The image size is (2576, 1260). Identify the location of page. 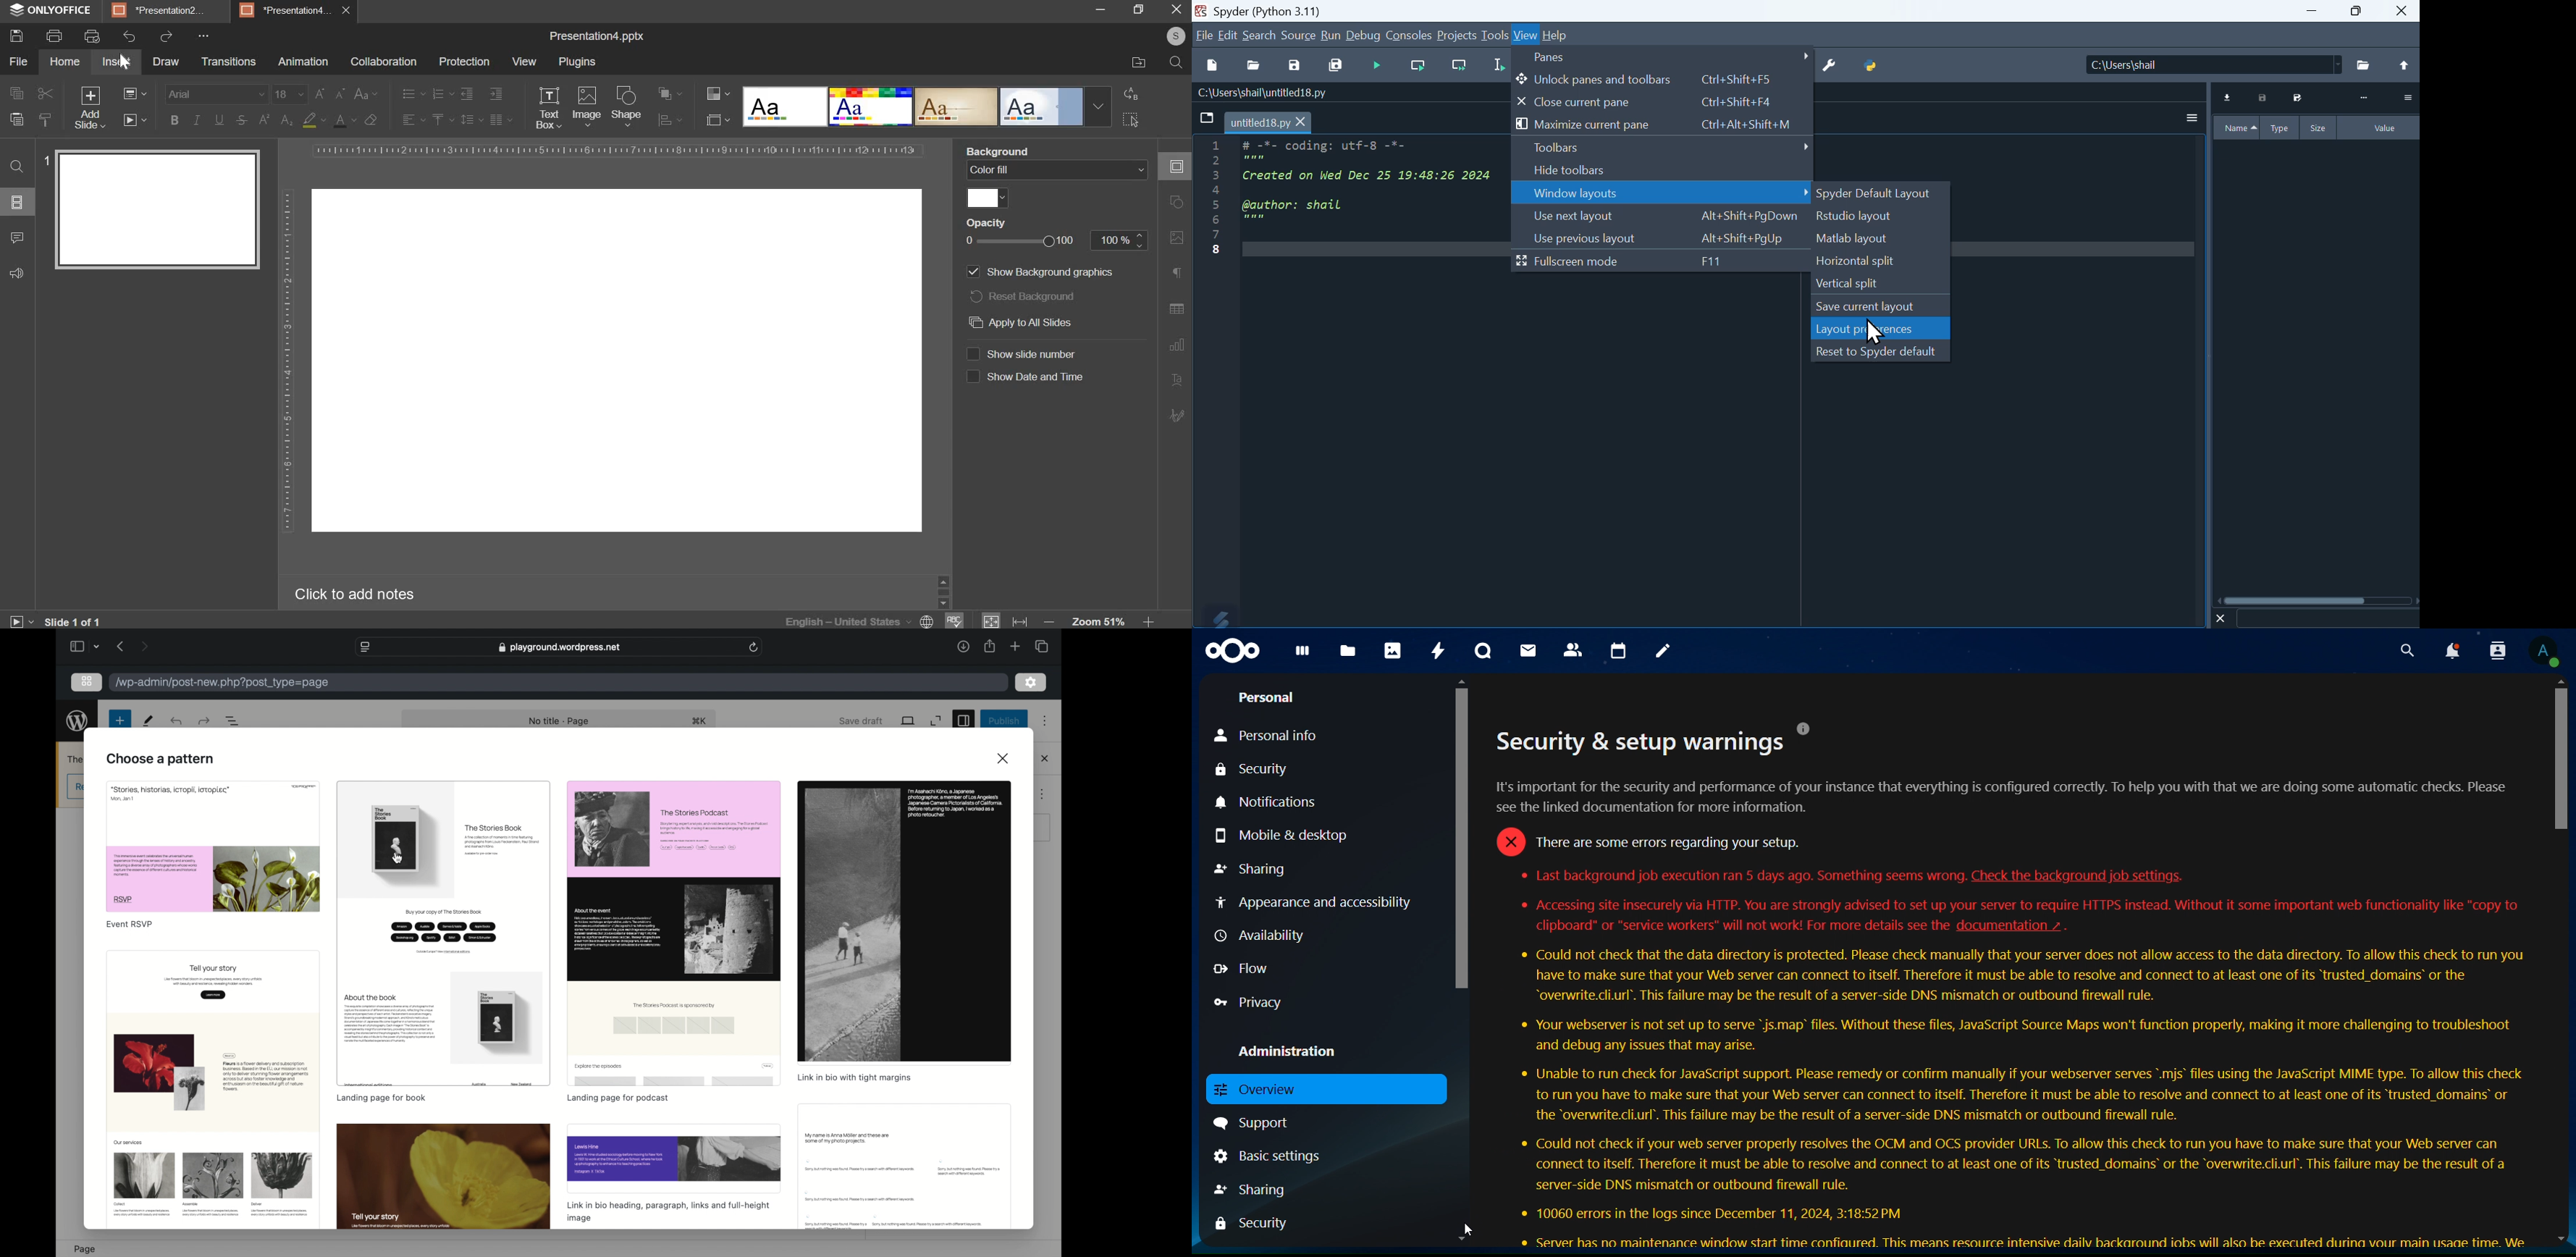
(84, 1248).